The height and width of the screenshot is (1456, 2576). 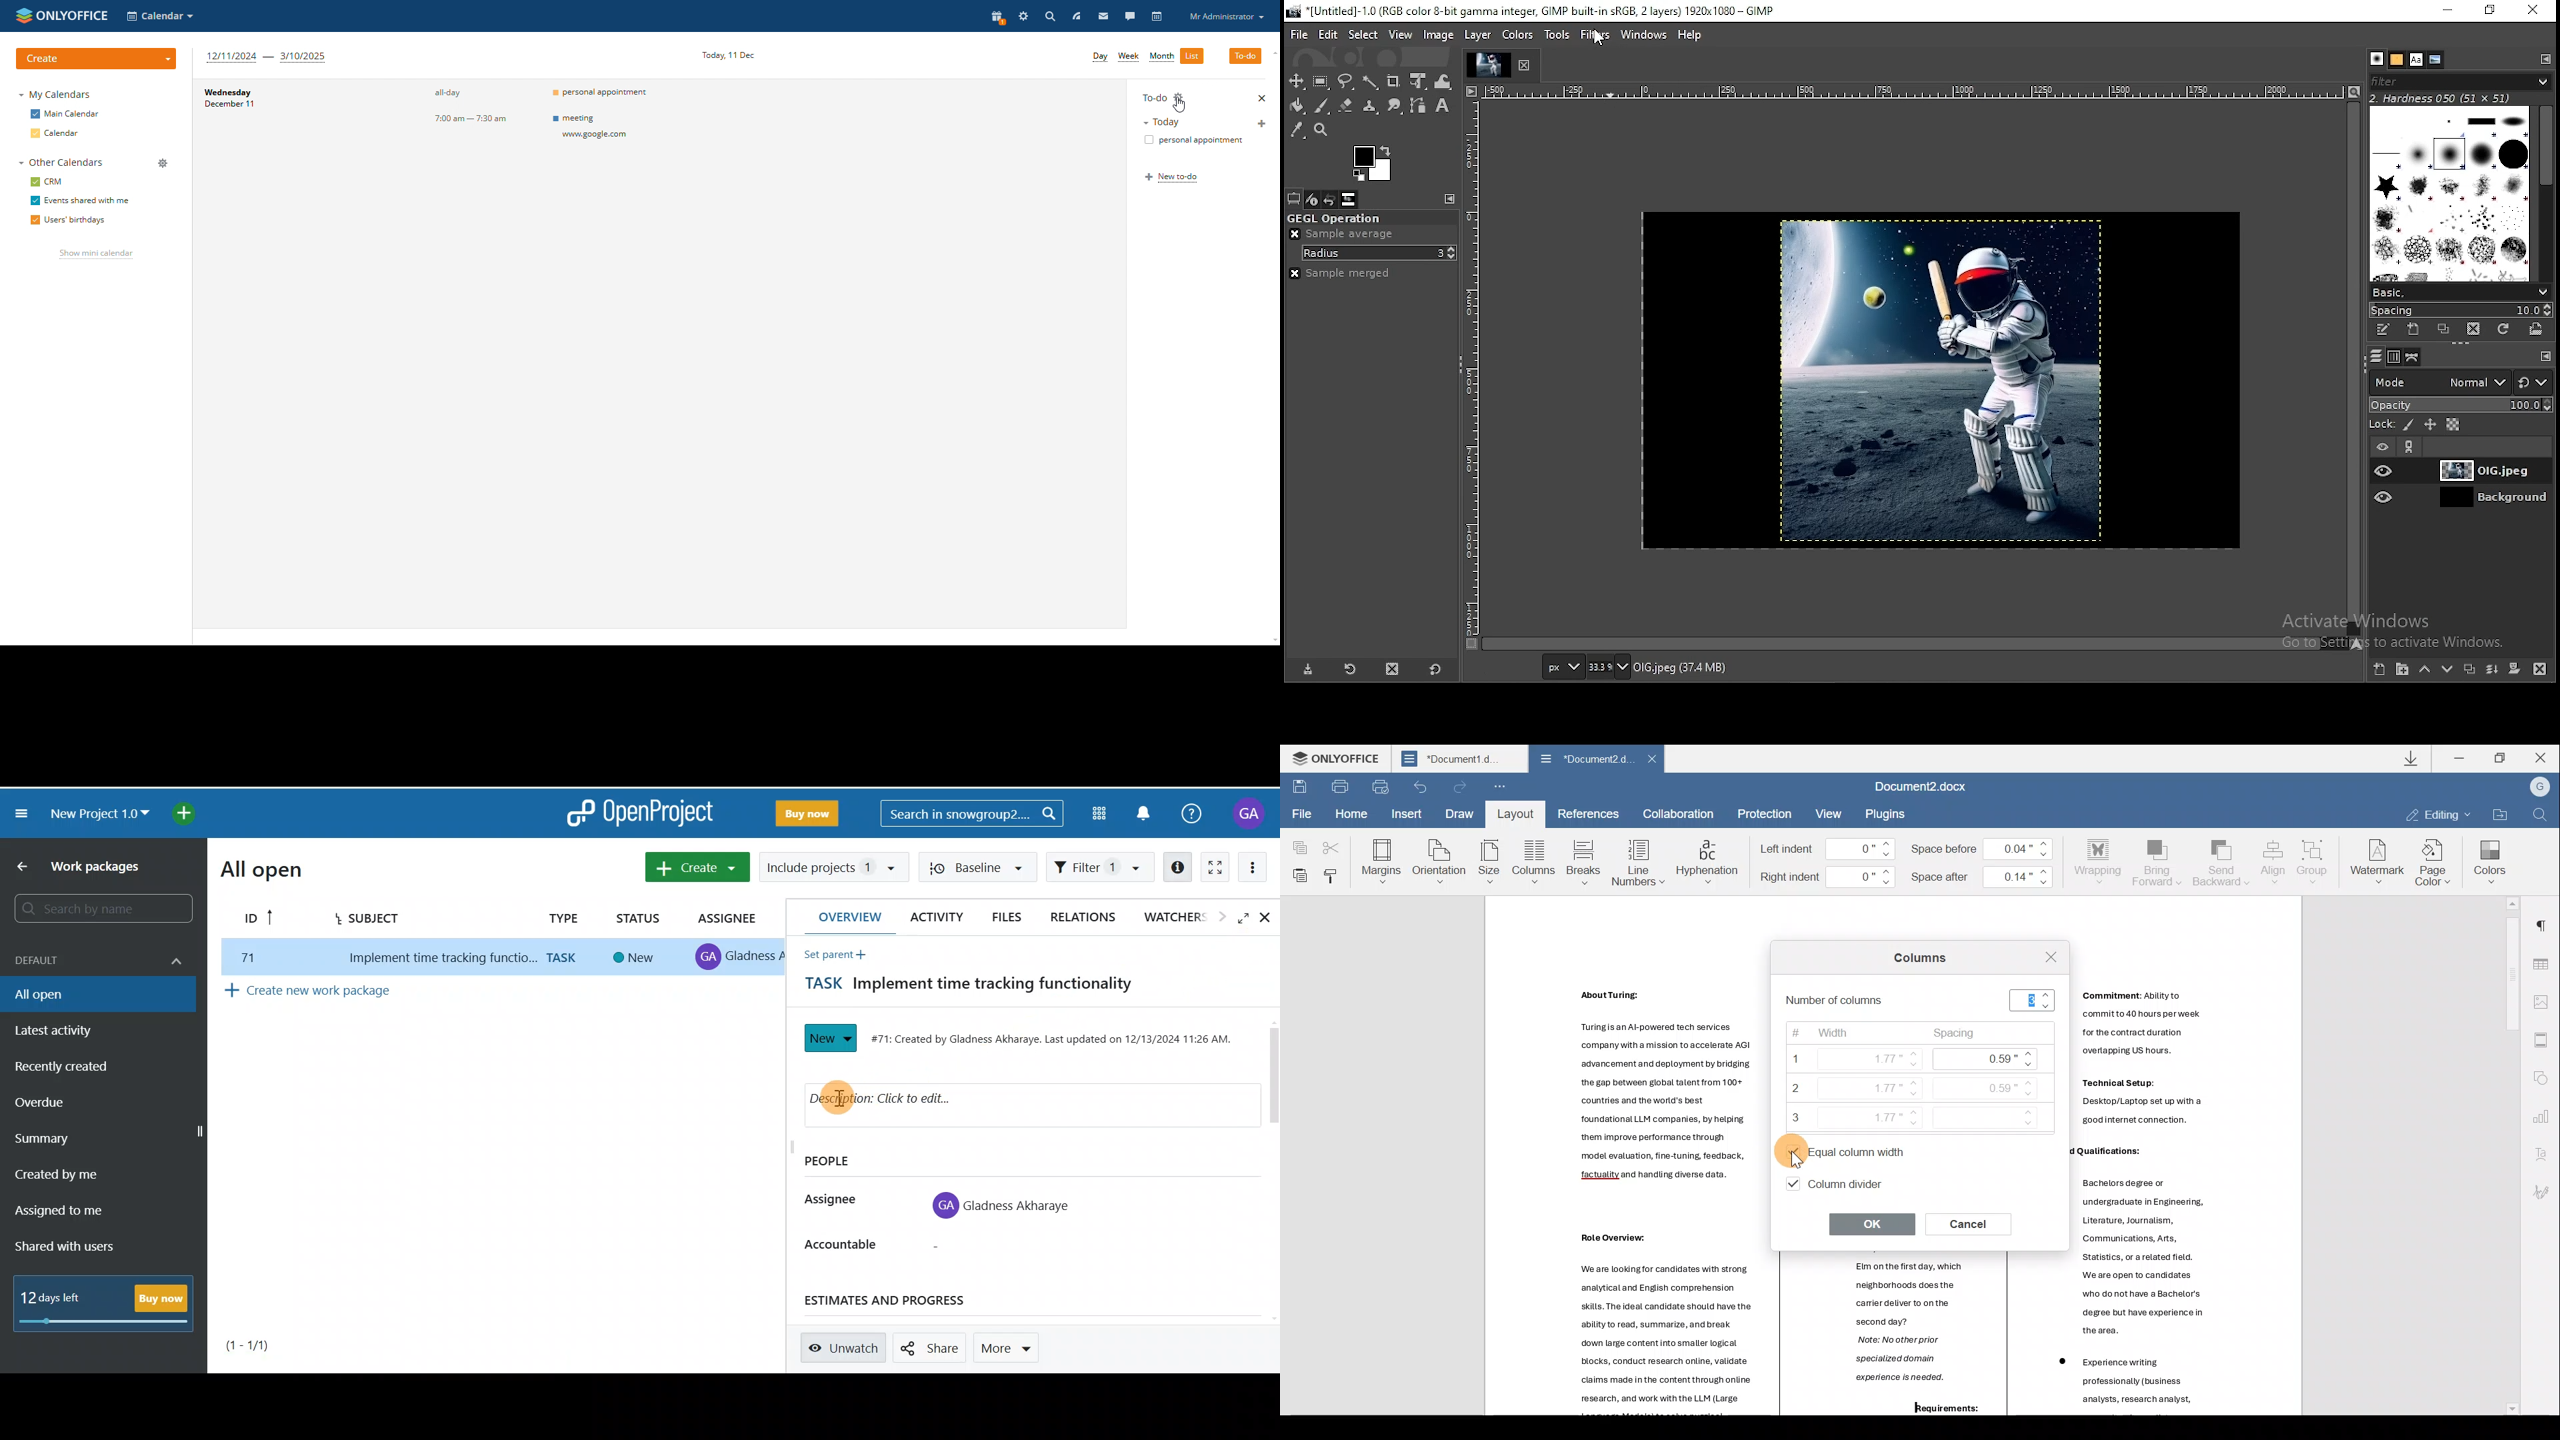 What do you see at coordinates (2125, 1379) in the screenshot?
I see `` at bounding box center [2125, 1379].